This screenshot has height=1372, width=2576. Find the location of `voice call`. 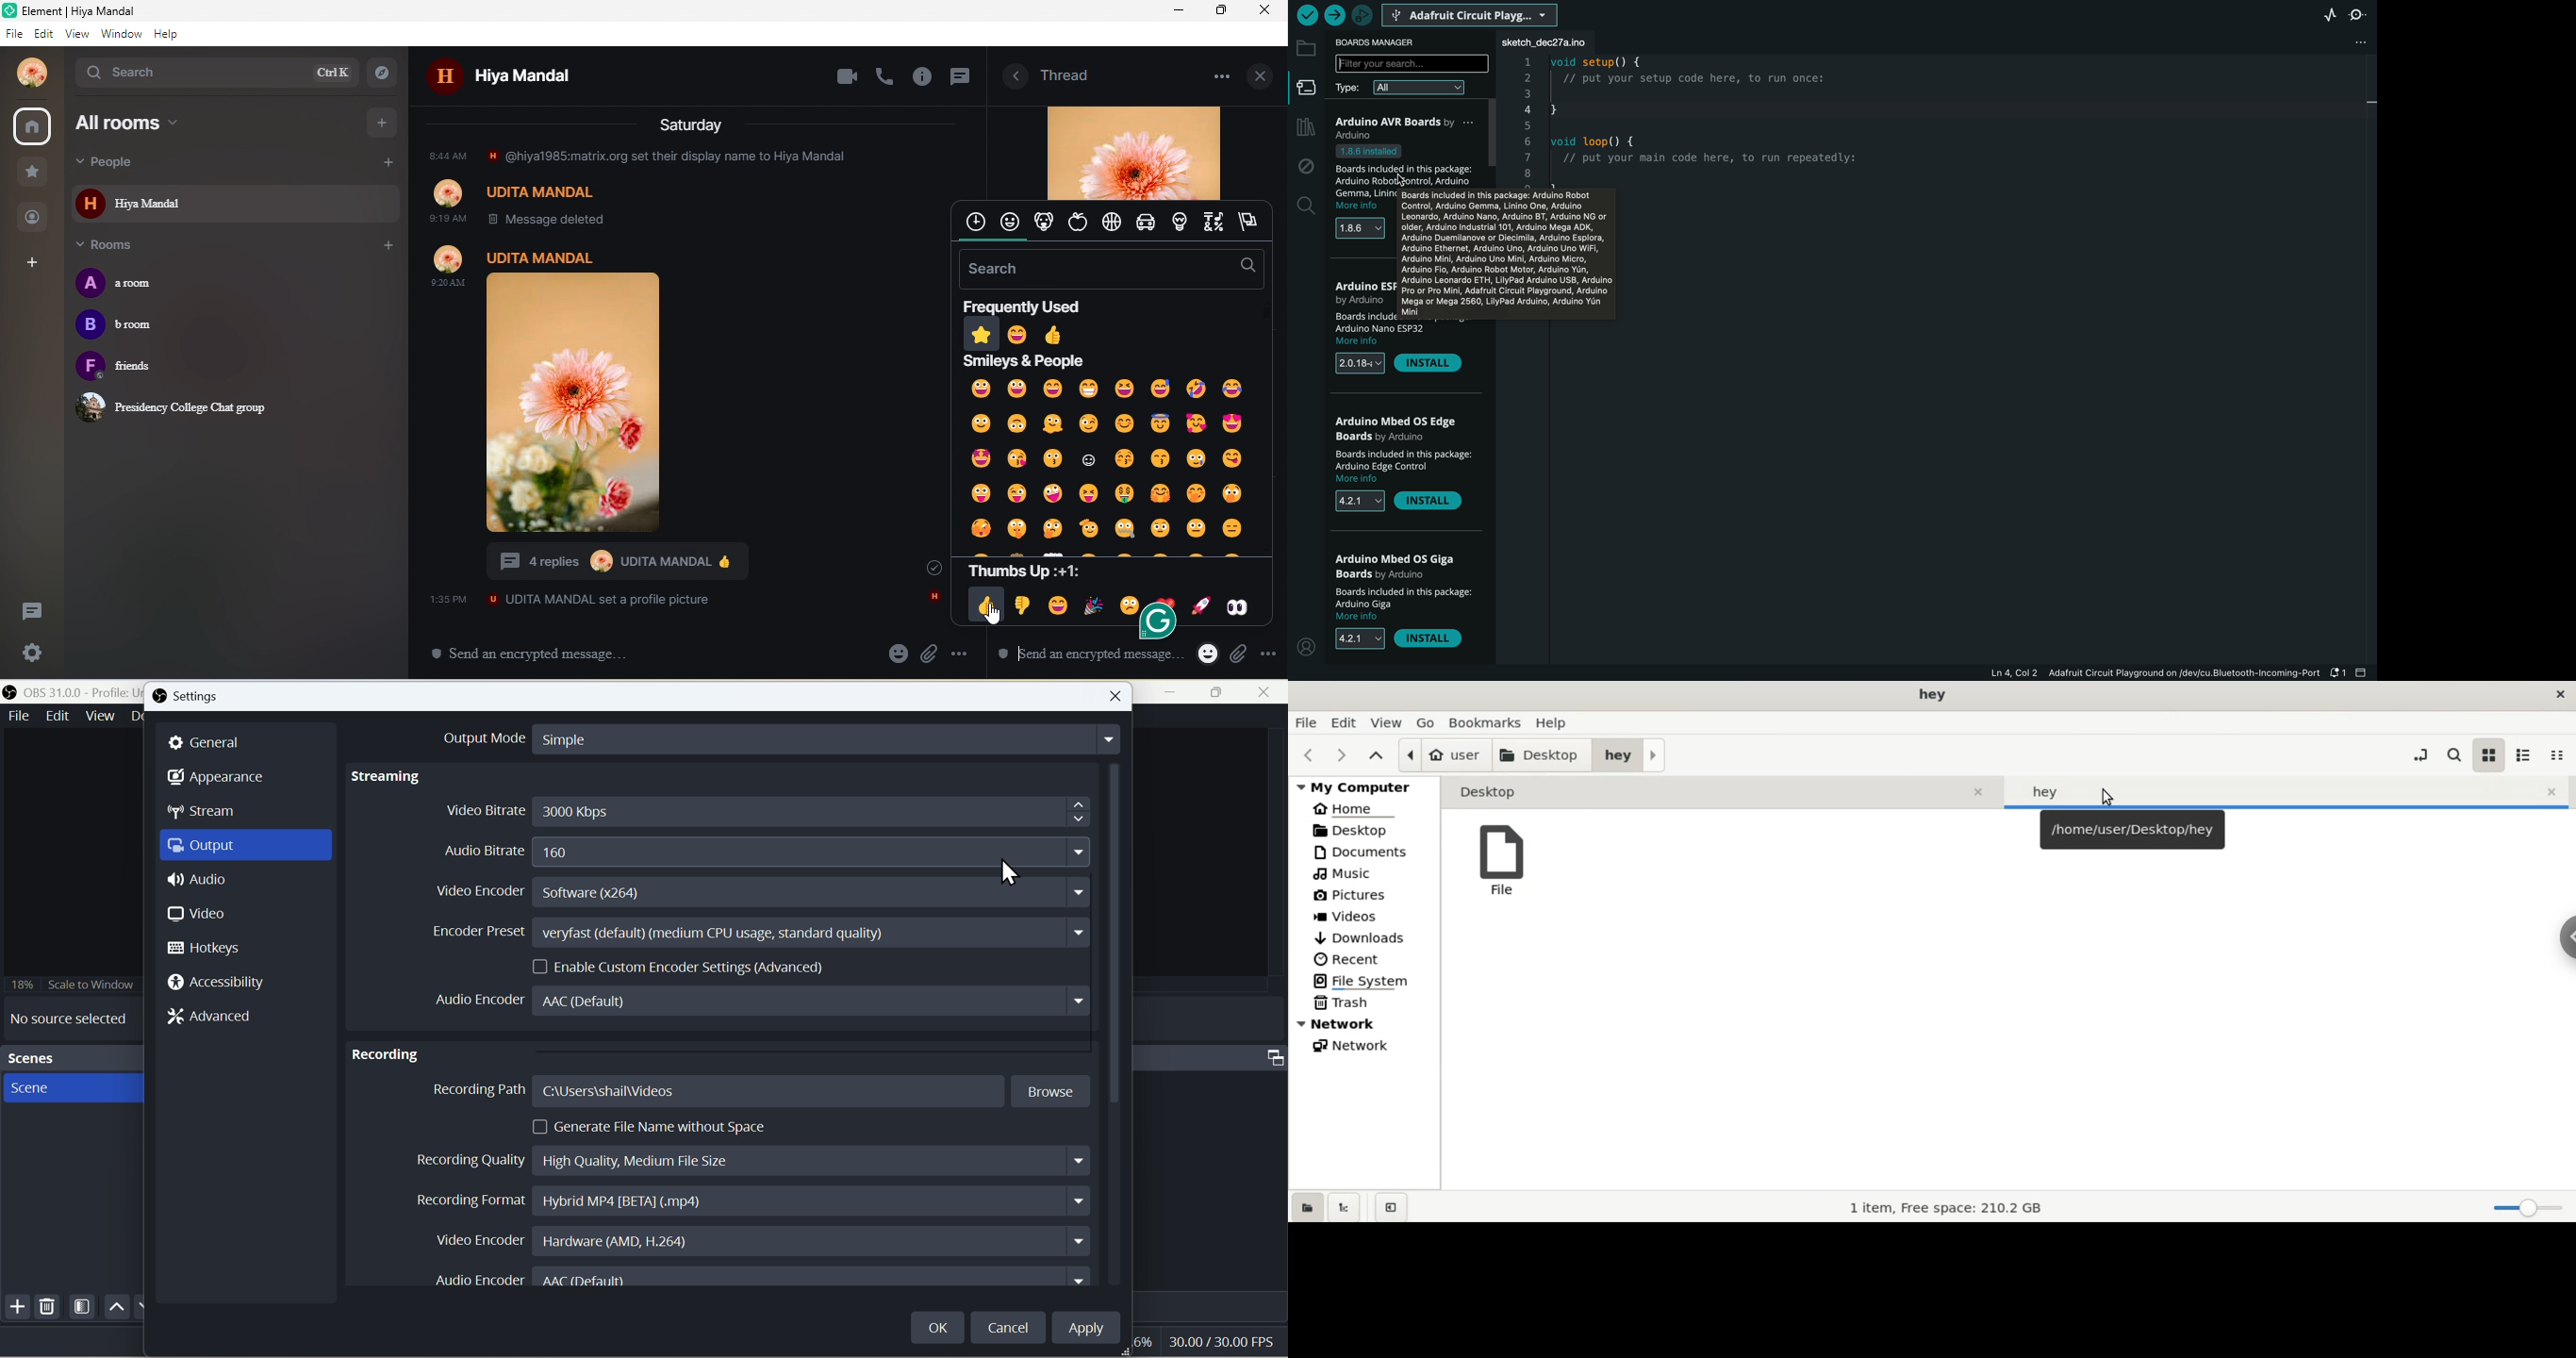

voice call is located at coordinates (886, 75).